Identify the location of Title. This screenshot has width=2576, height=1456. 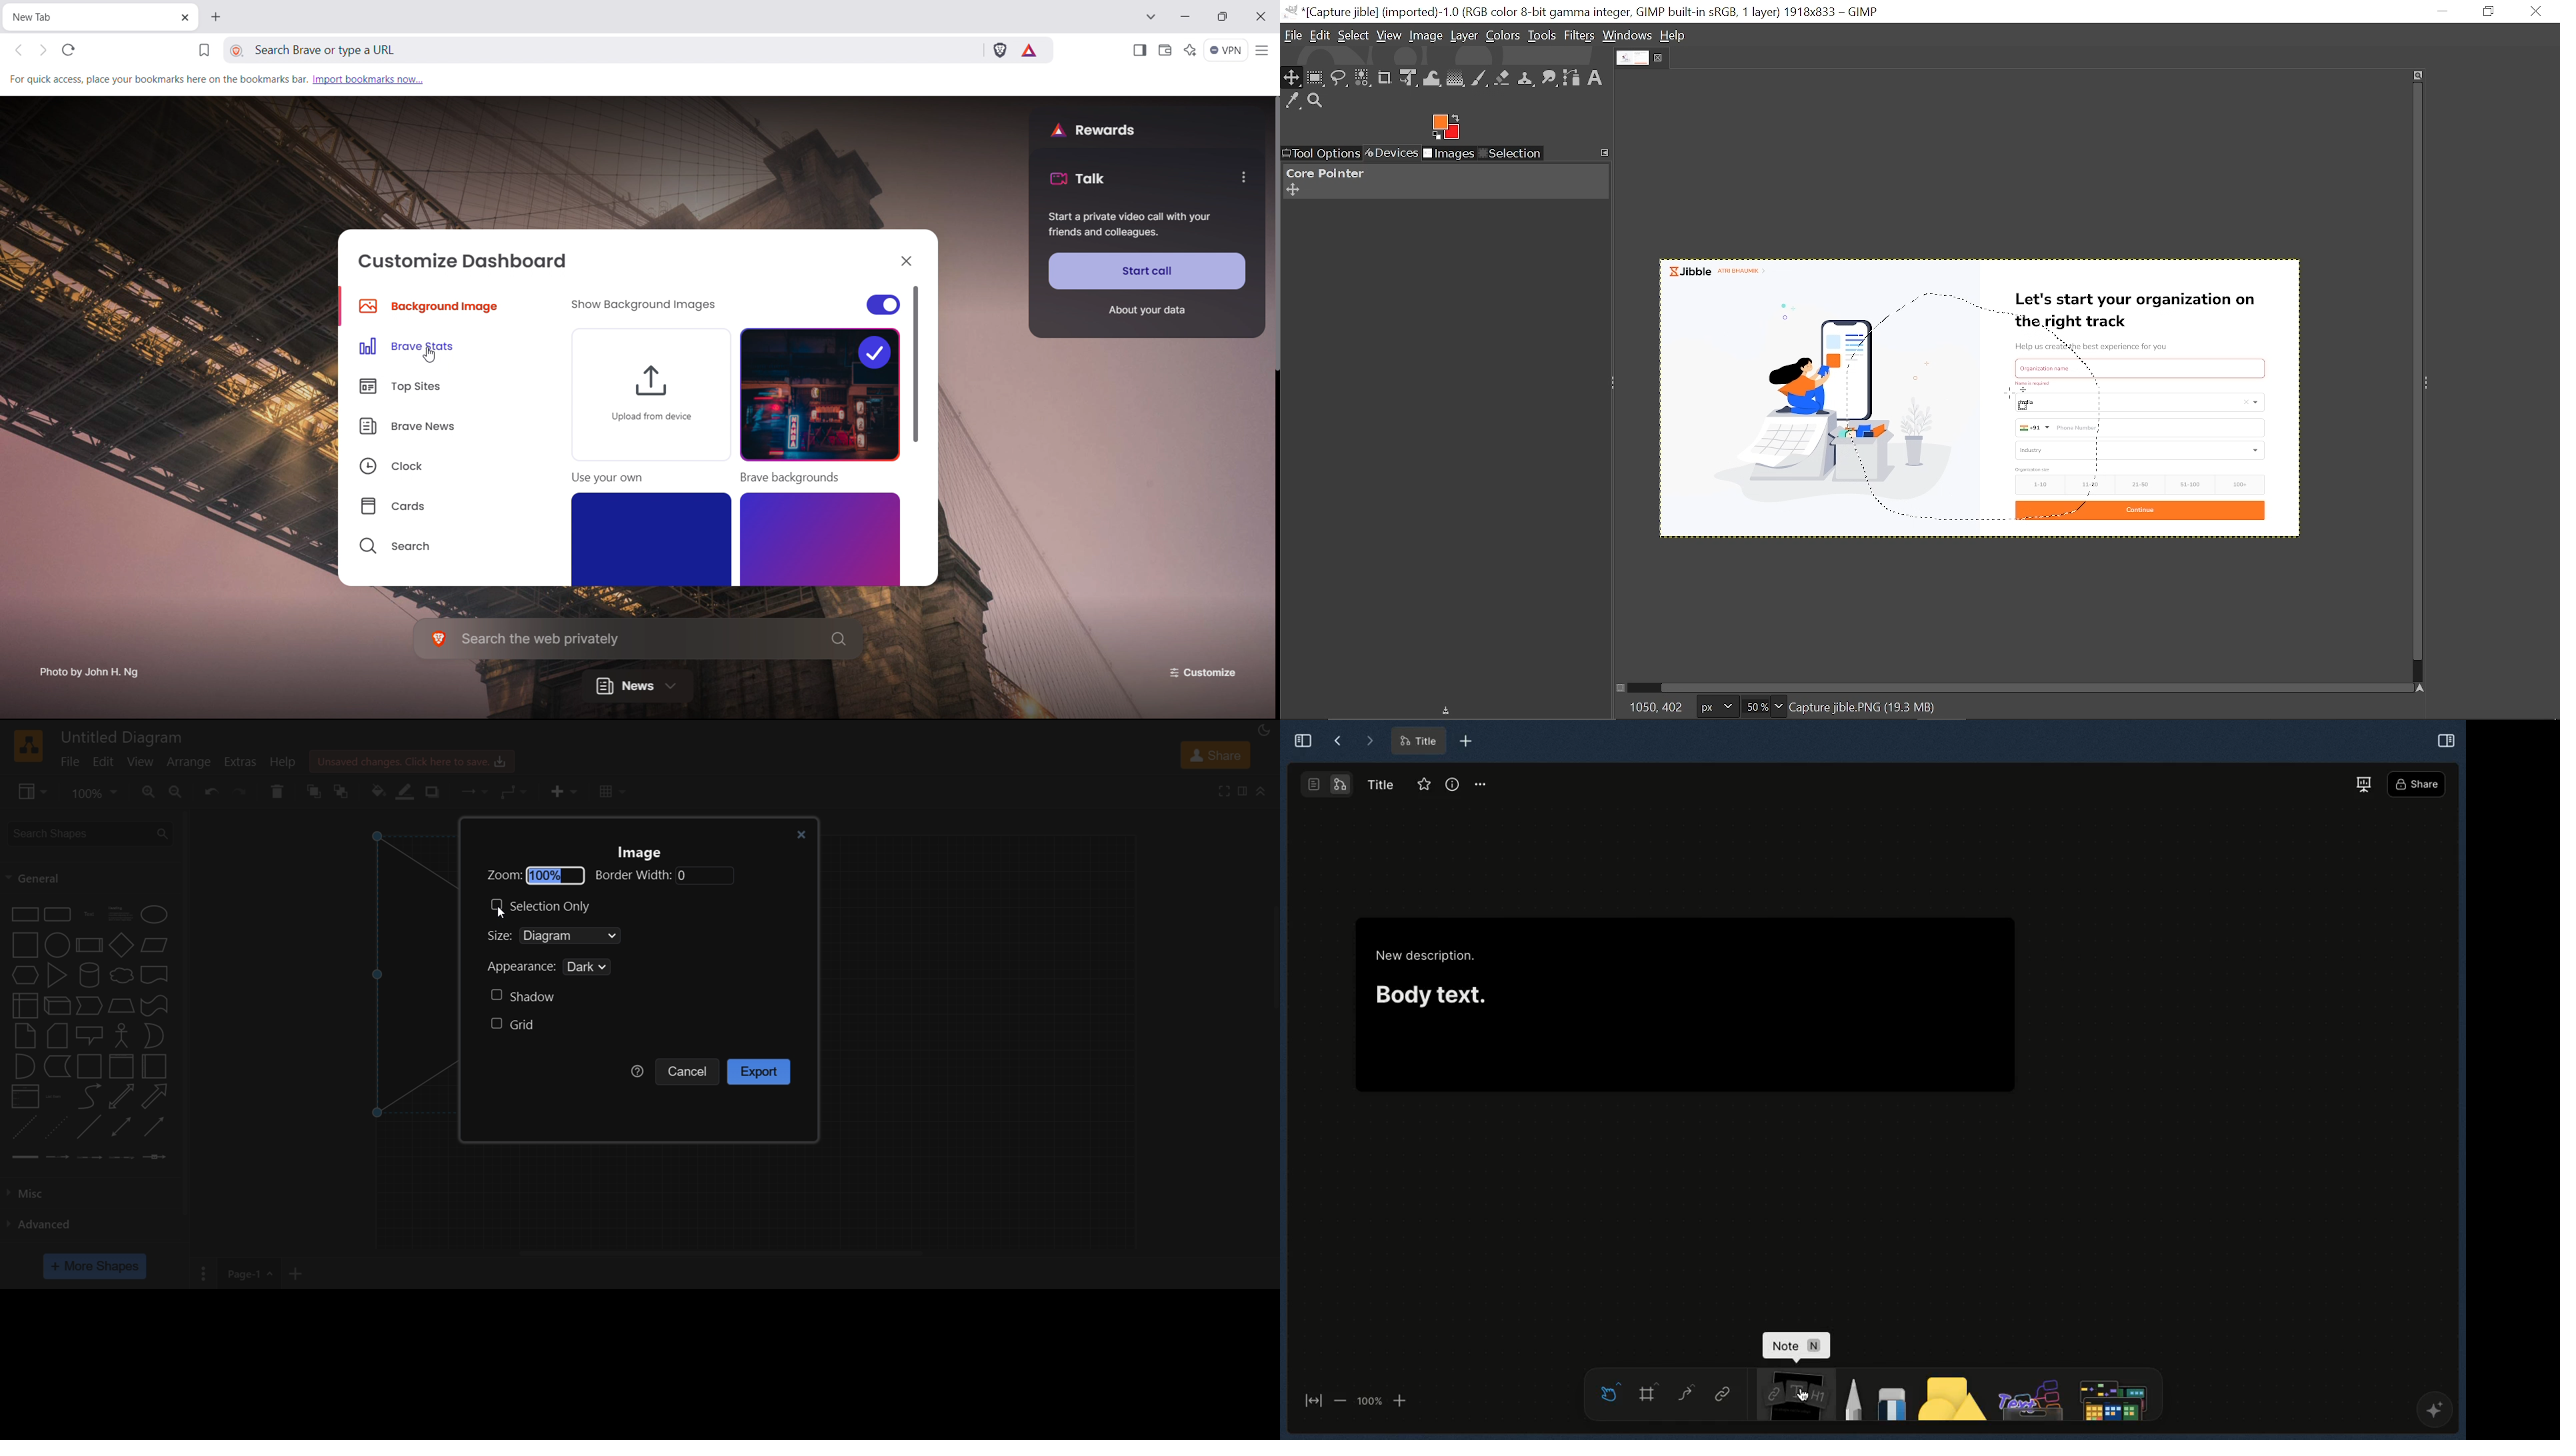
(1417, 741).